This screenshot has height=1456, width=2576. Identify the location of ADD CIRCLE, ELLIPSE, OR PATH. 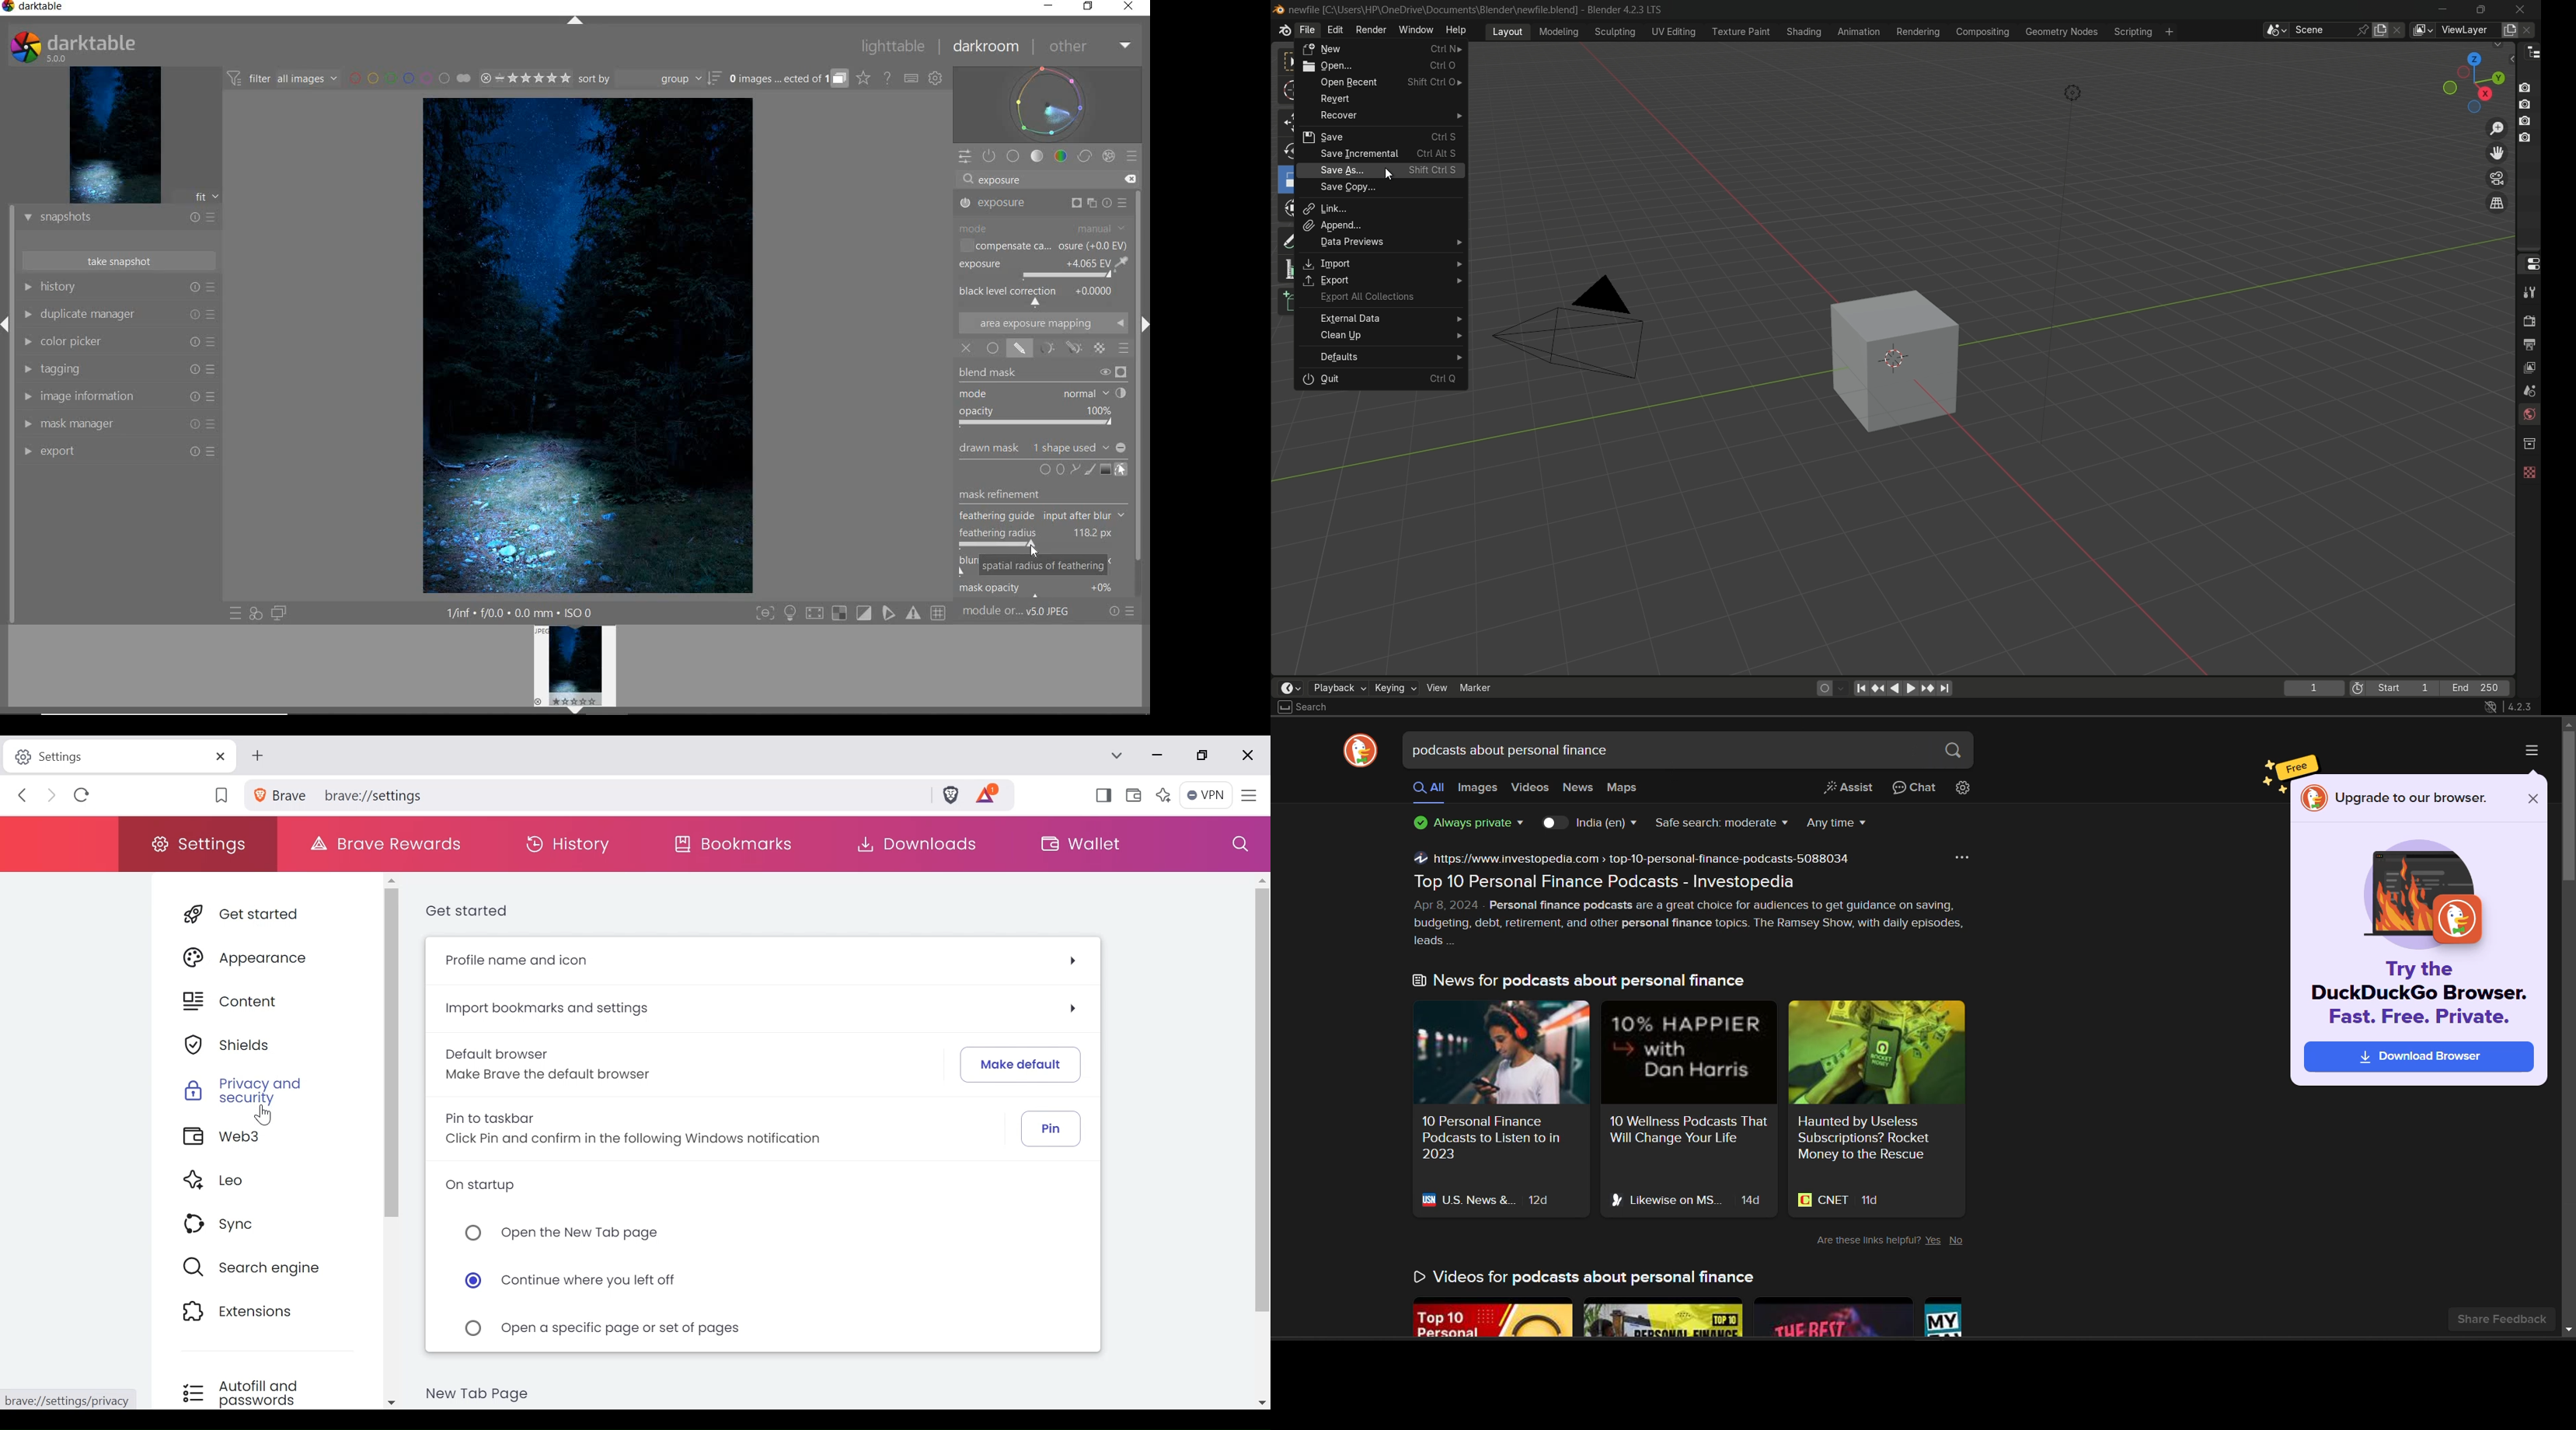
(1070, 469).